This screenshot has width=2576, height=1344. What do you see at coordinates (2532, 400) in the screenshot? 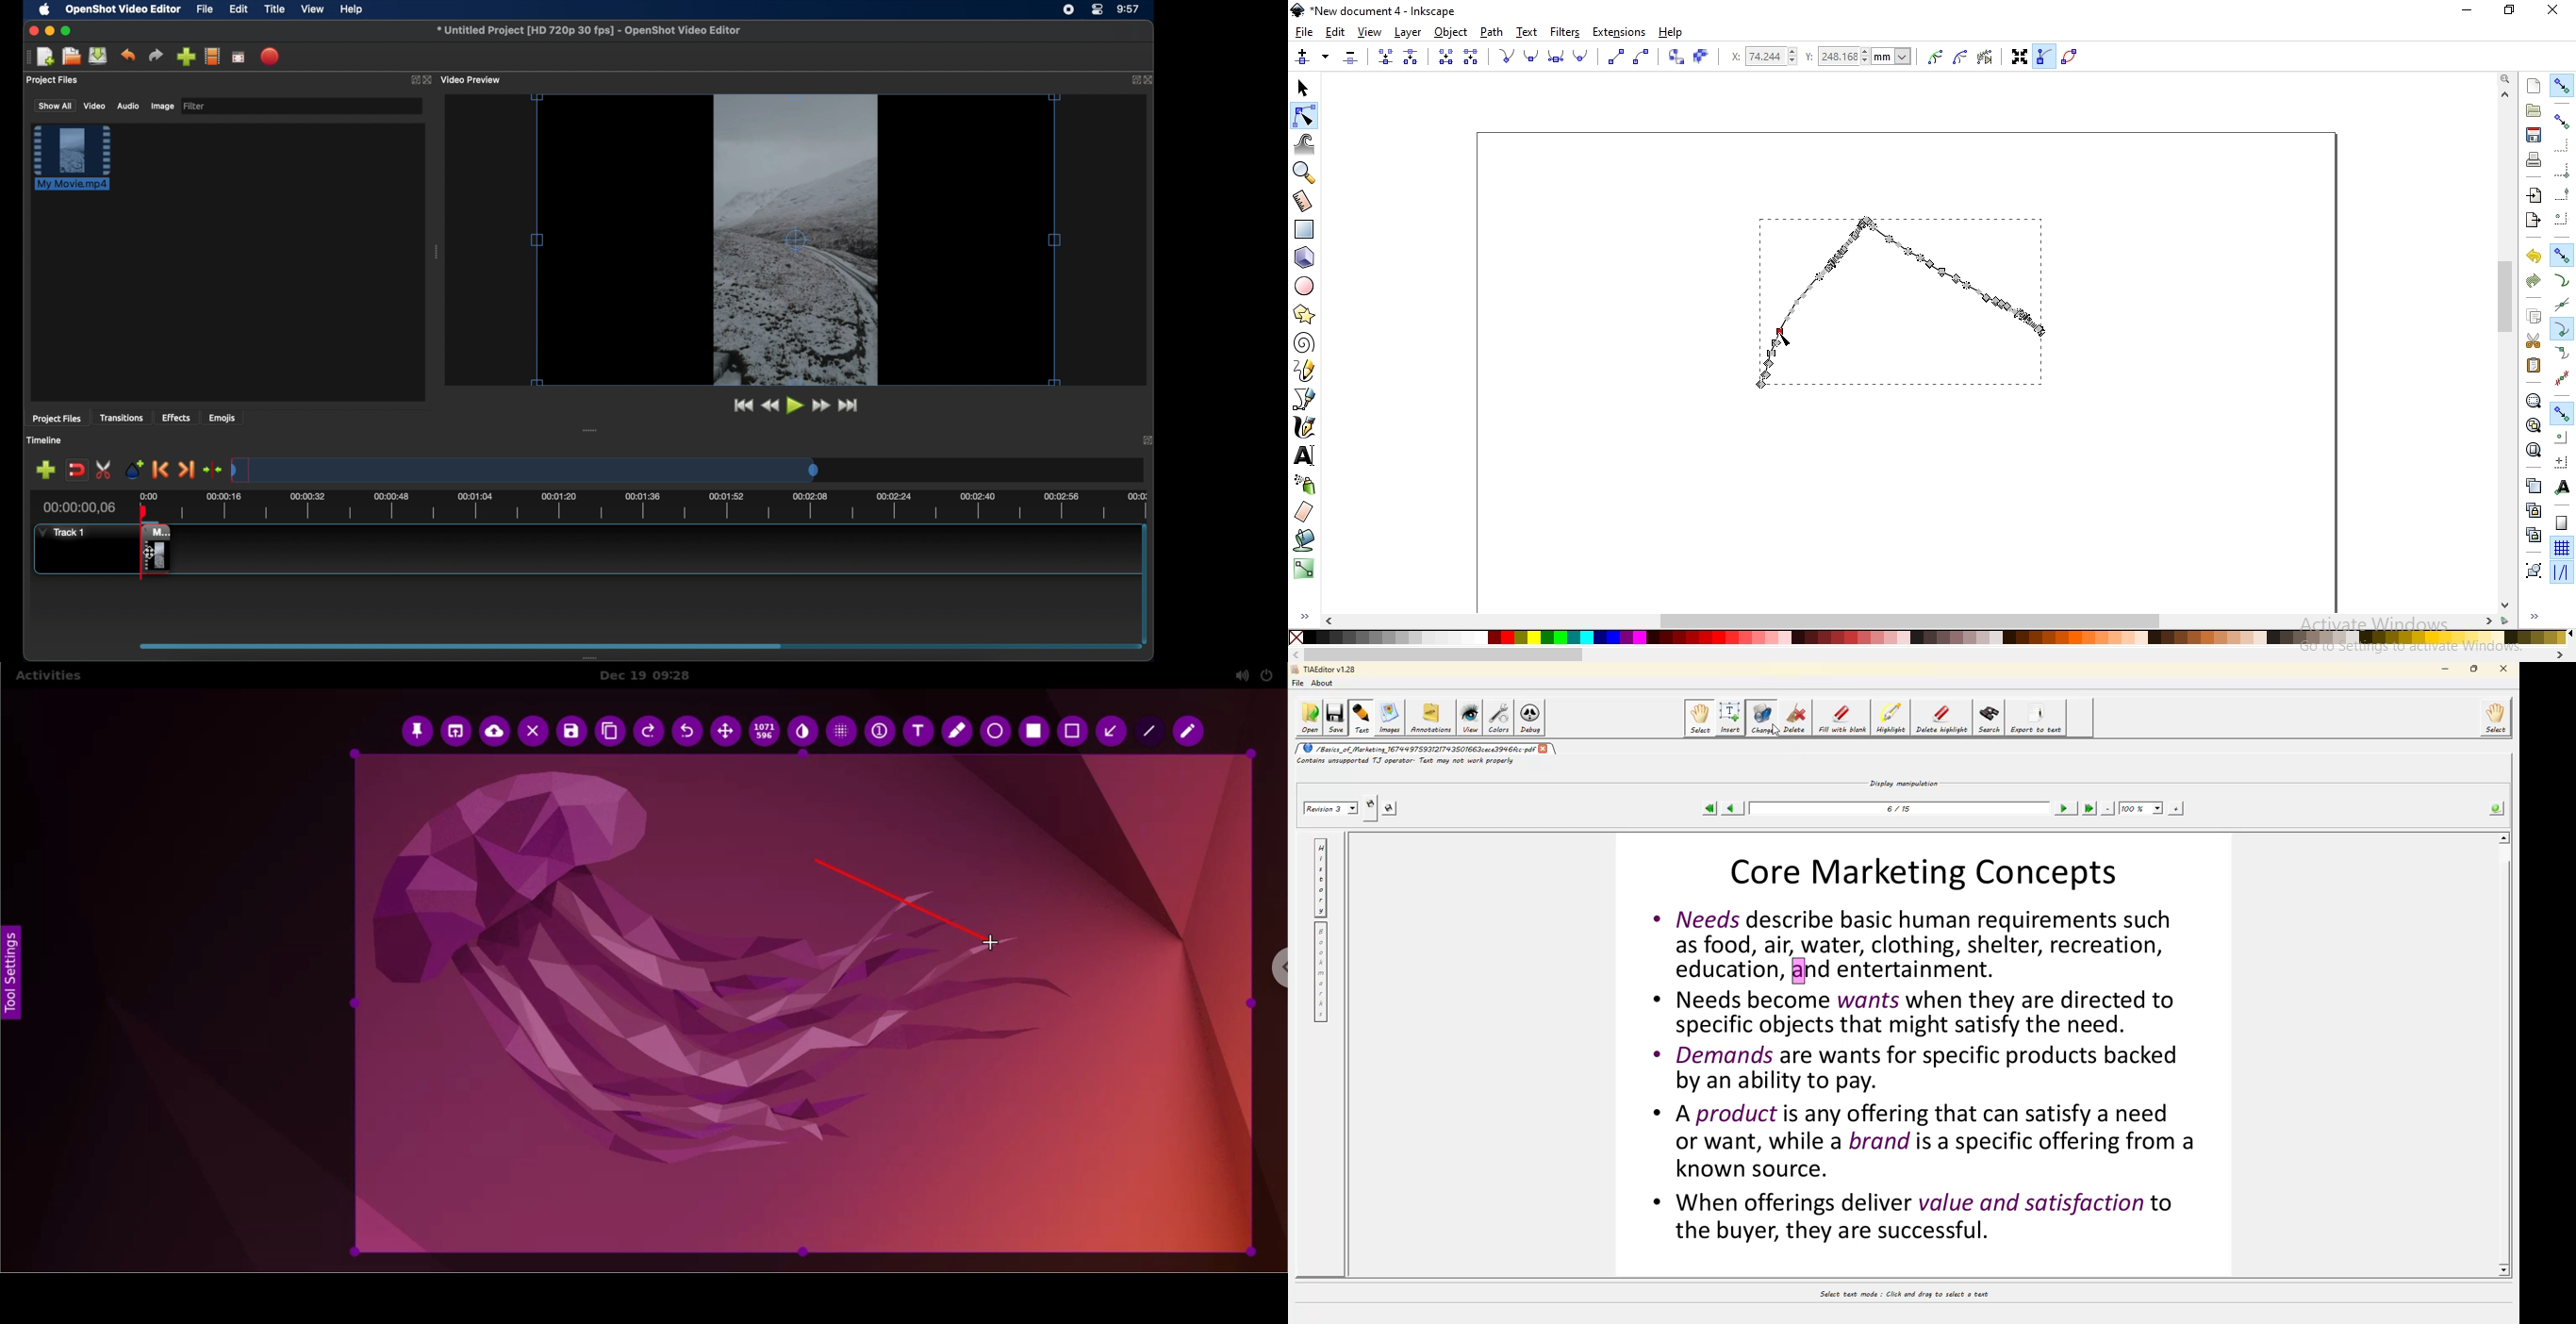
I see `zoom to fit selection` at bounding box center [2532, 400].